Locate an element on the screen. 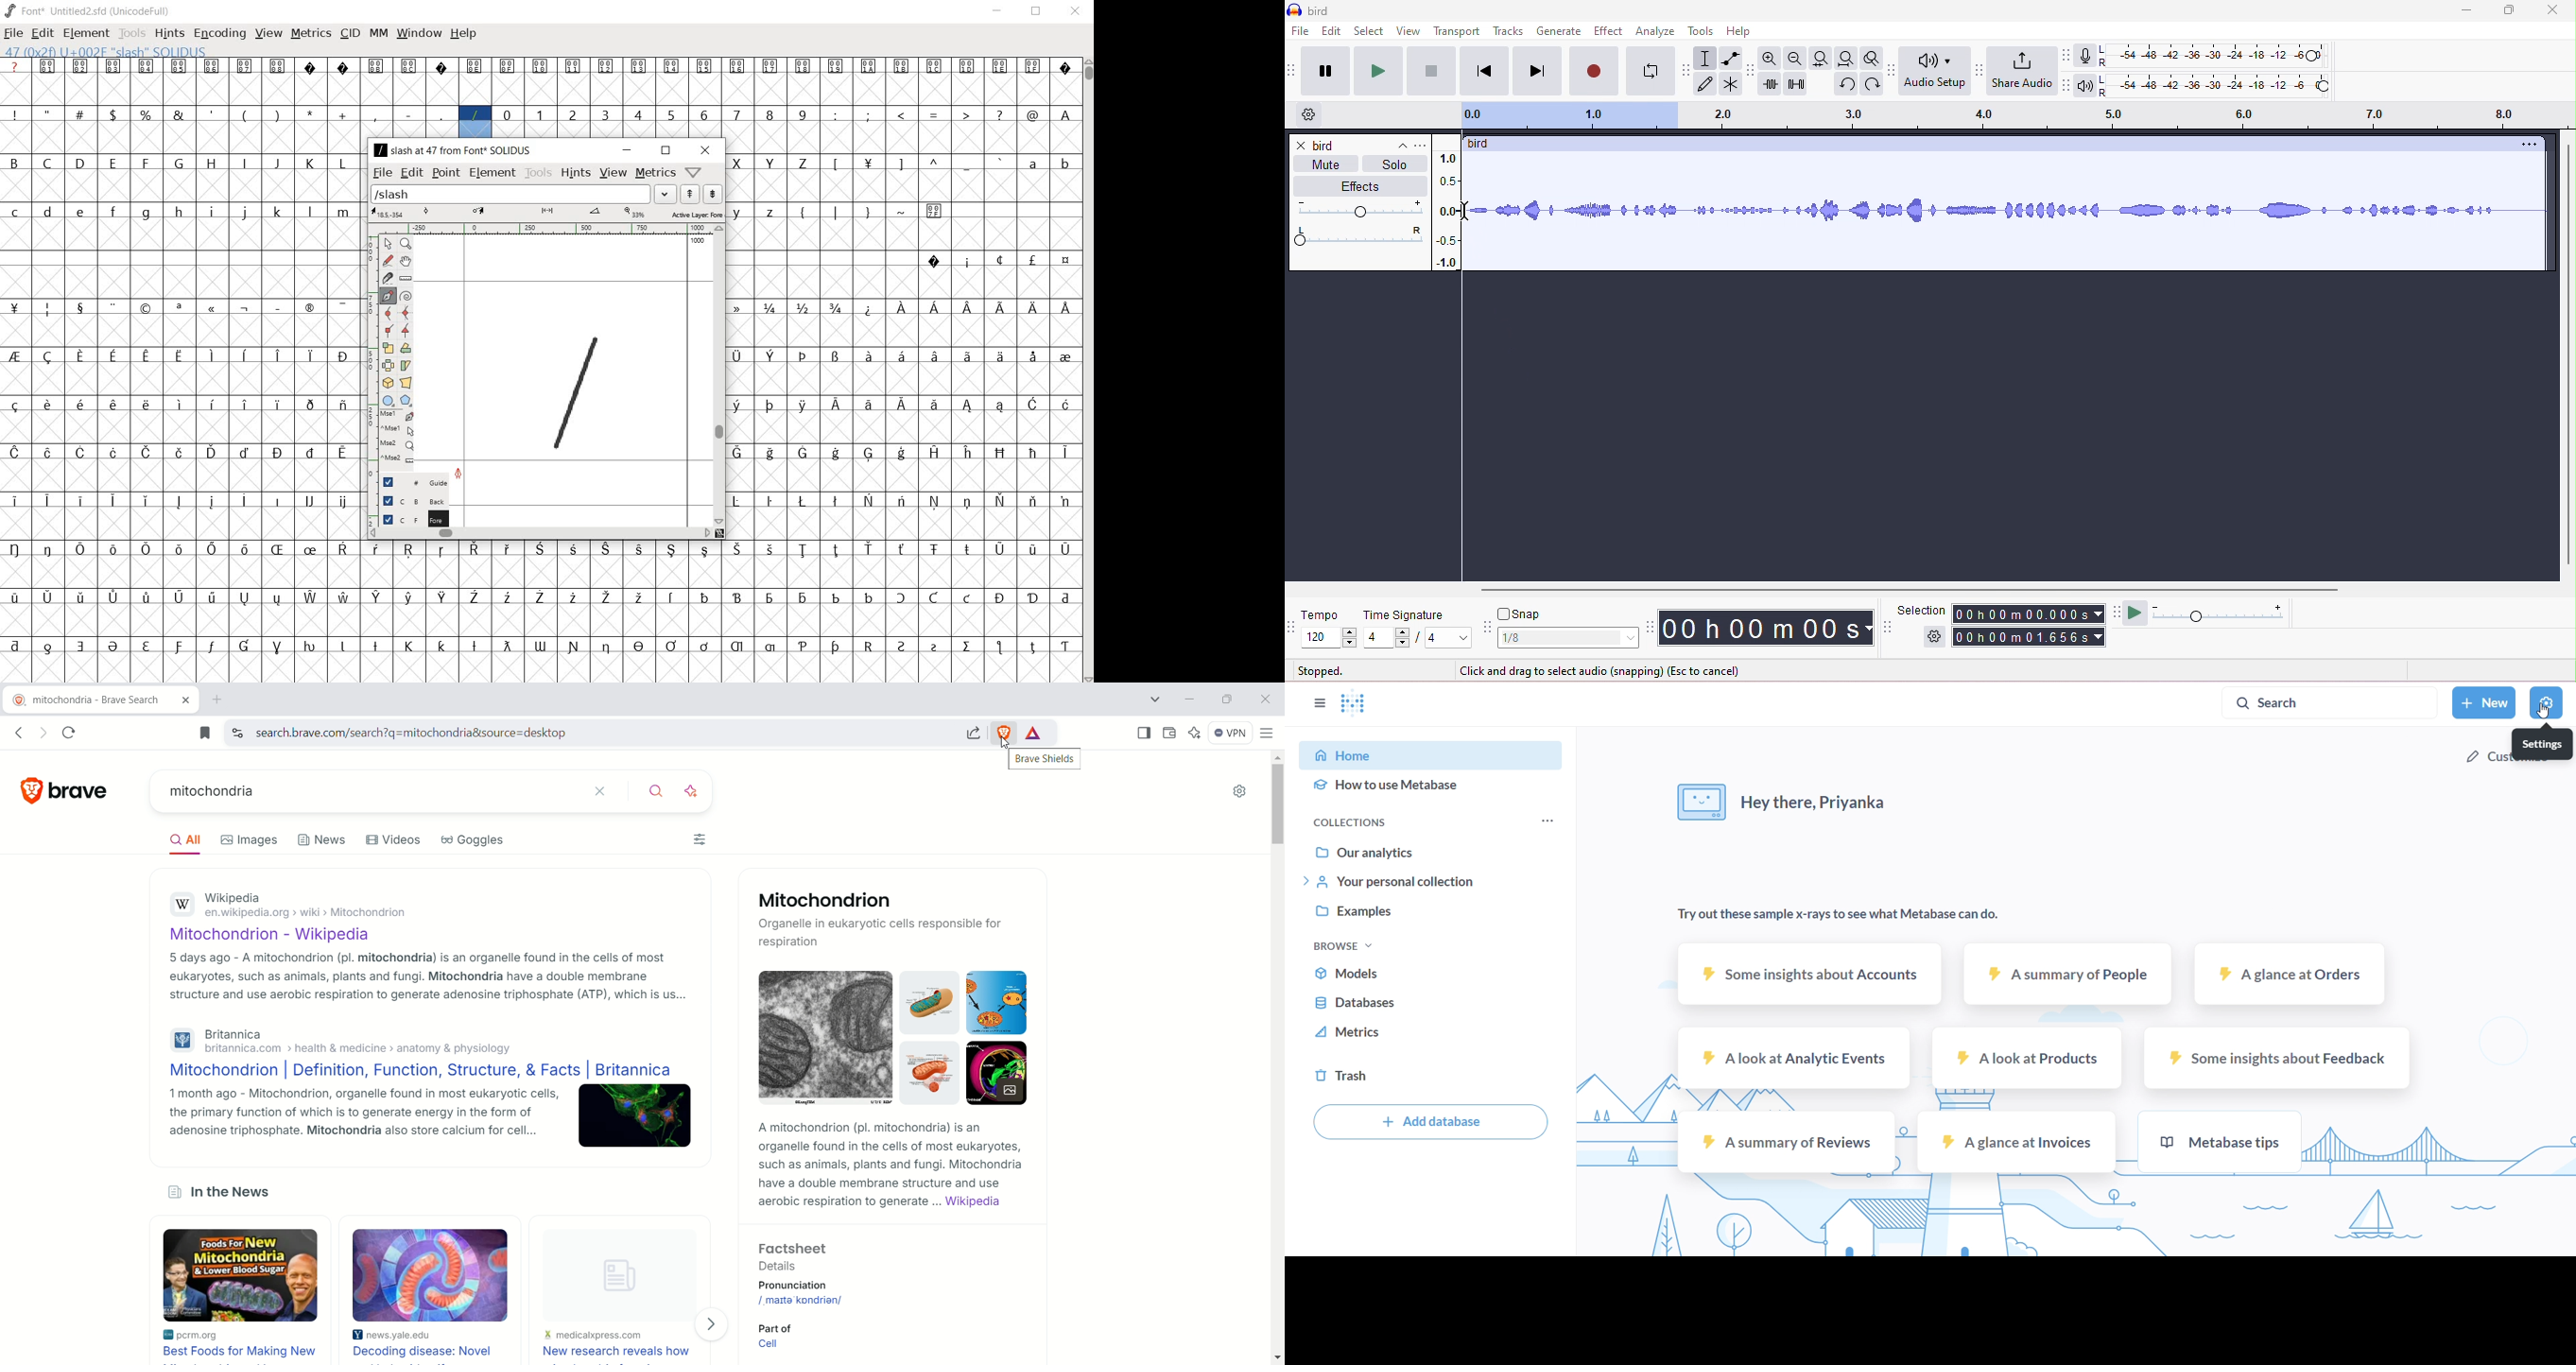 The image size is (2576, 1372). customize and control brave is located at coordinates (1268, 735).